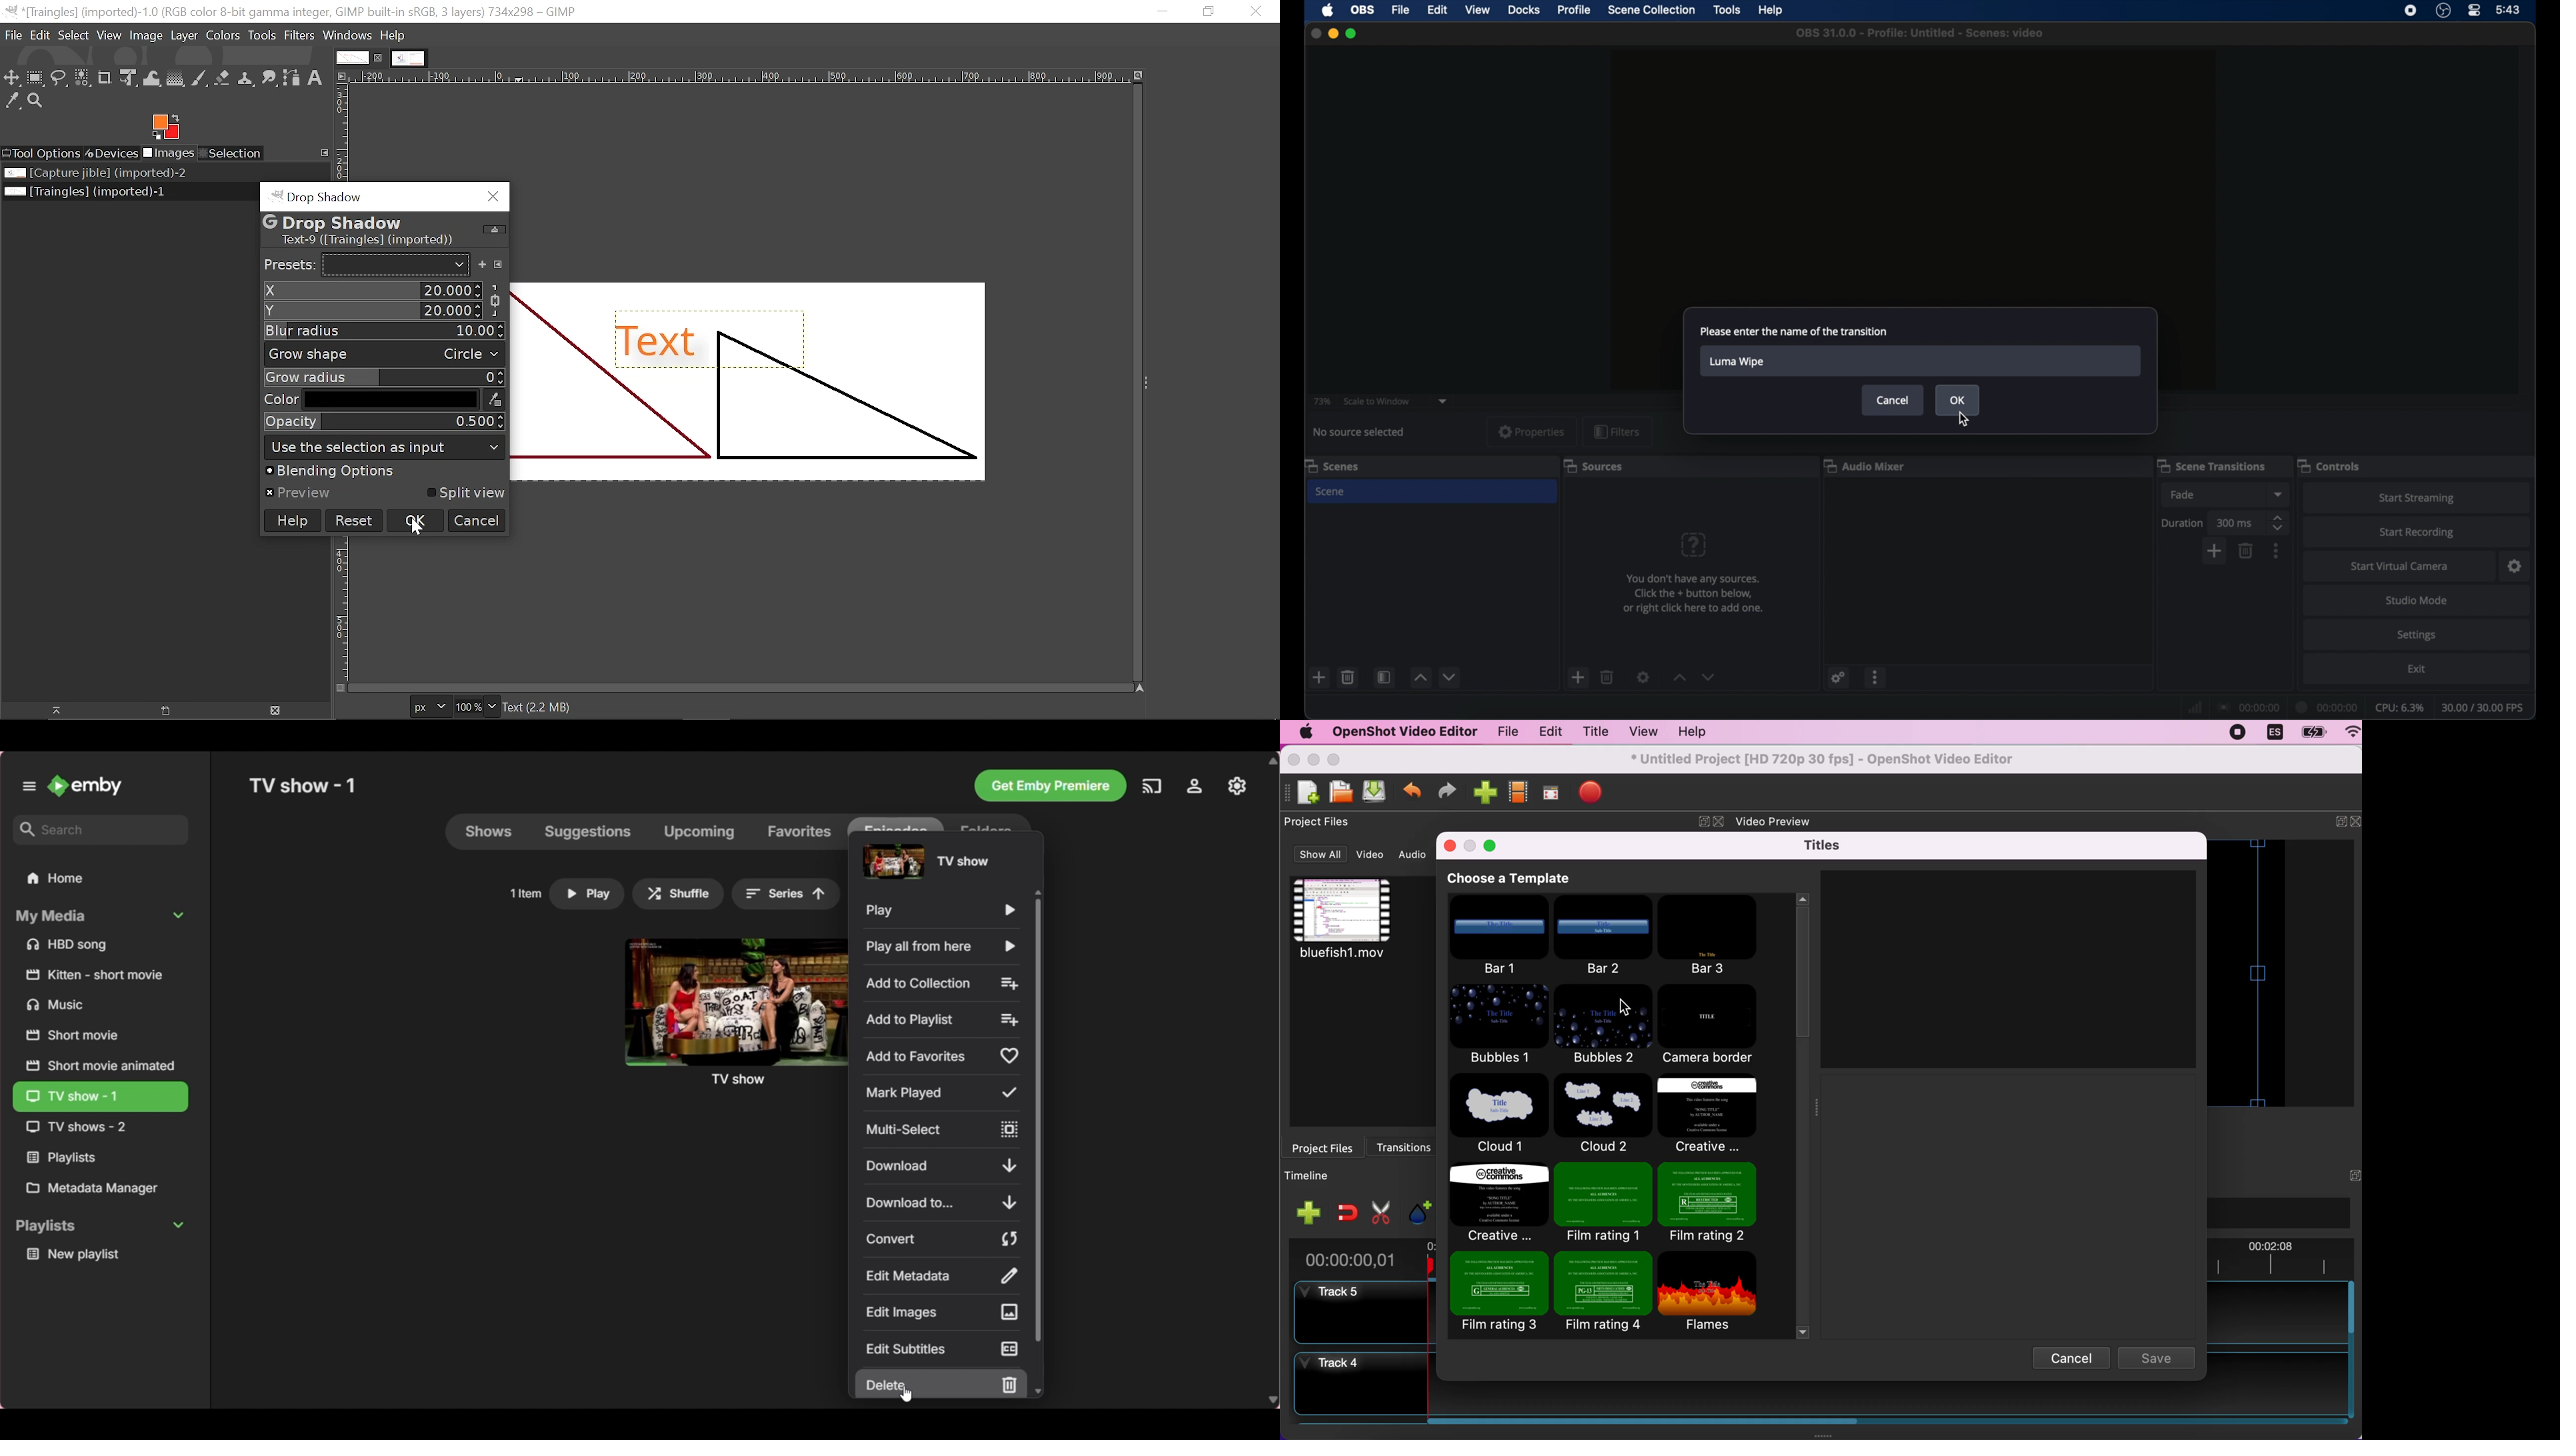 The width and height of the screenshot is (2576, 1456). I want to click on screen recorder icon, so click(2409, 11).